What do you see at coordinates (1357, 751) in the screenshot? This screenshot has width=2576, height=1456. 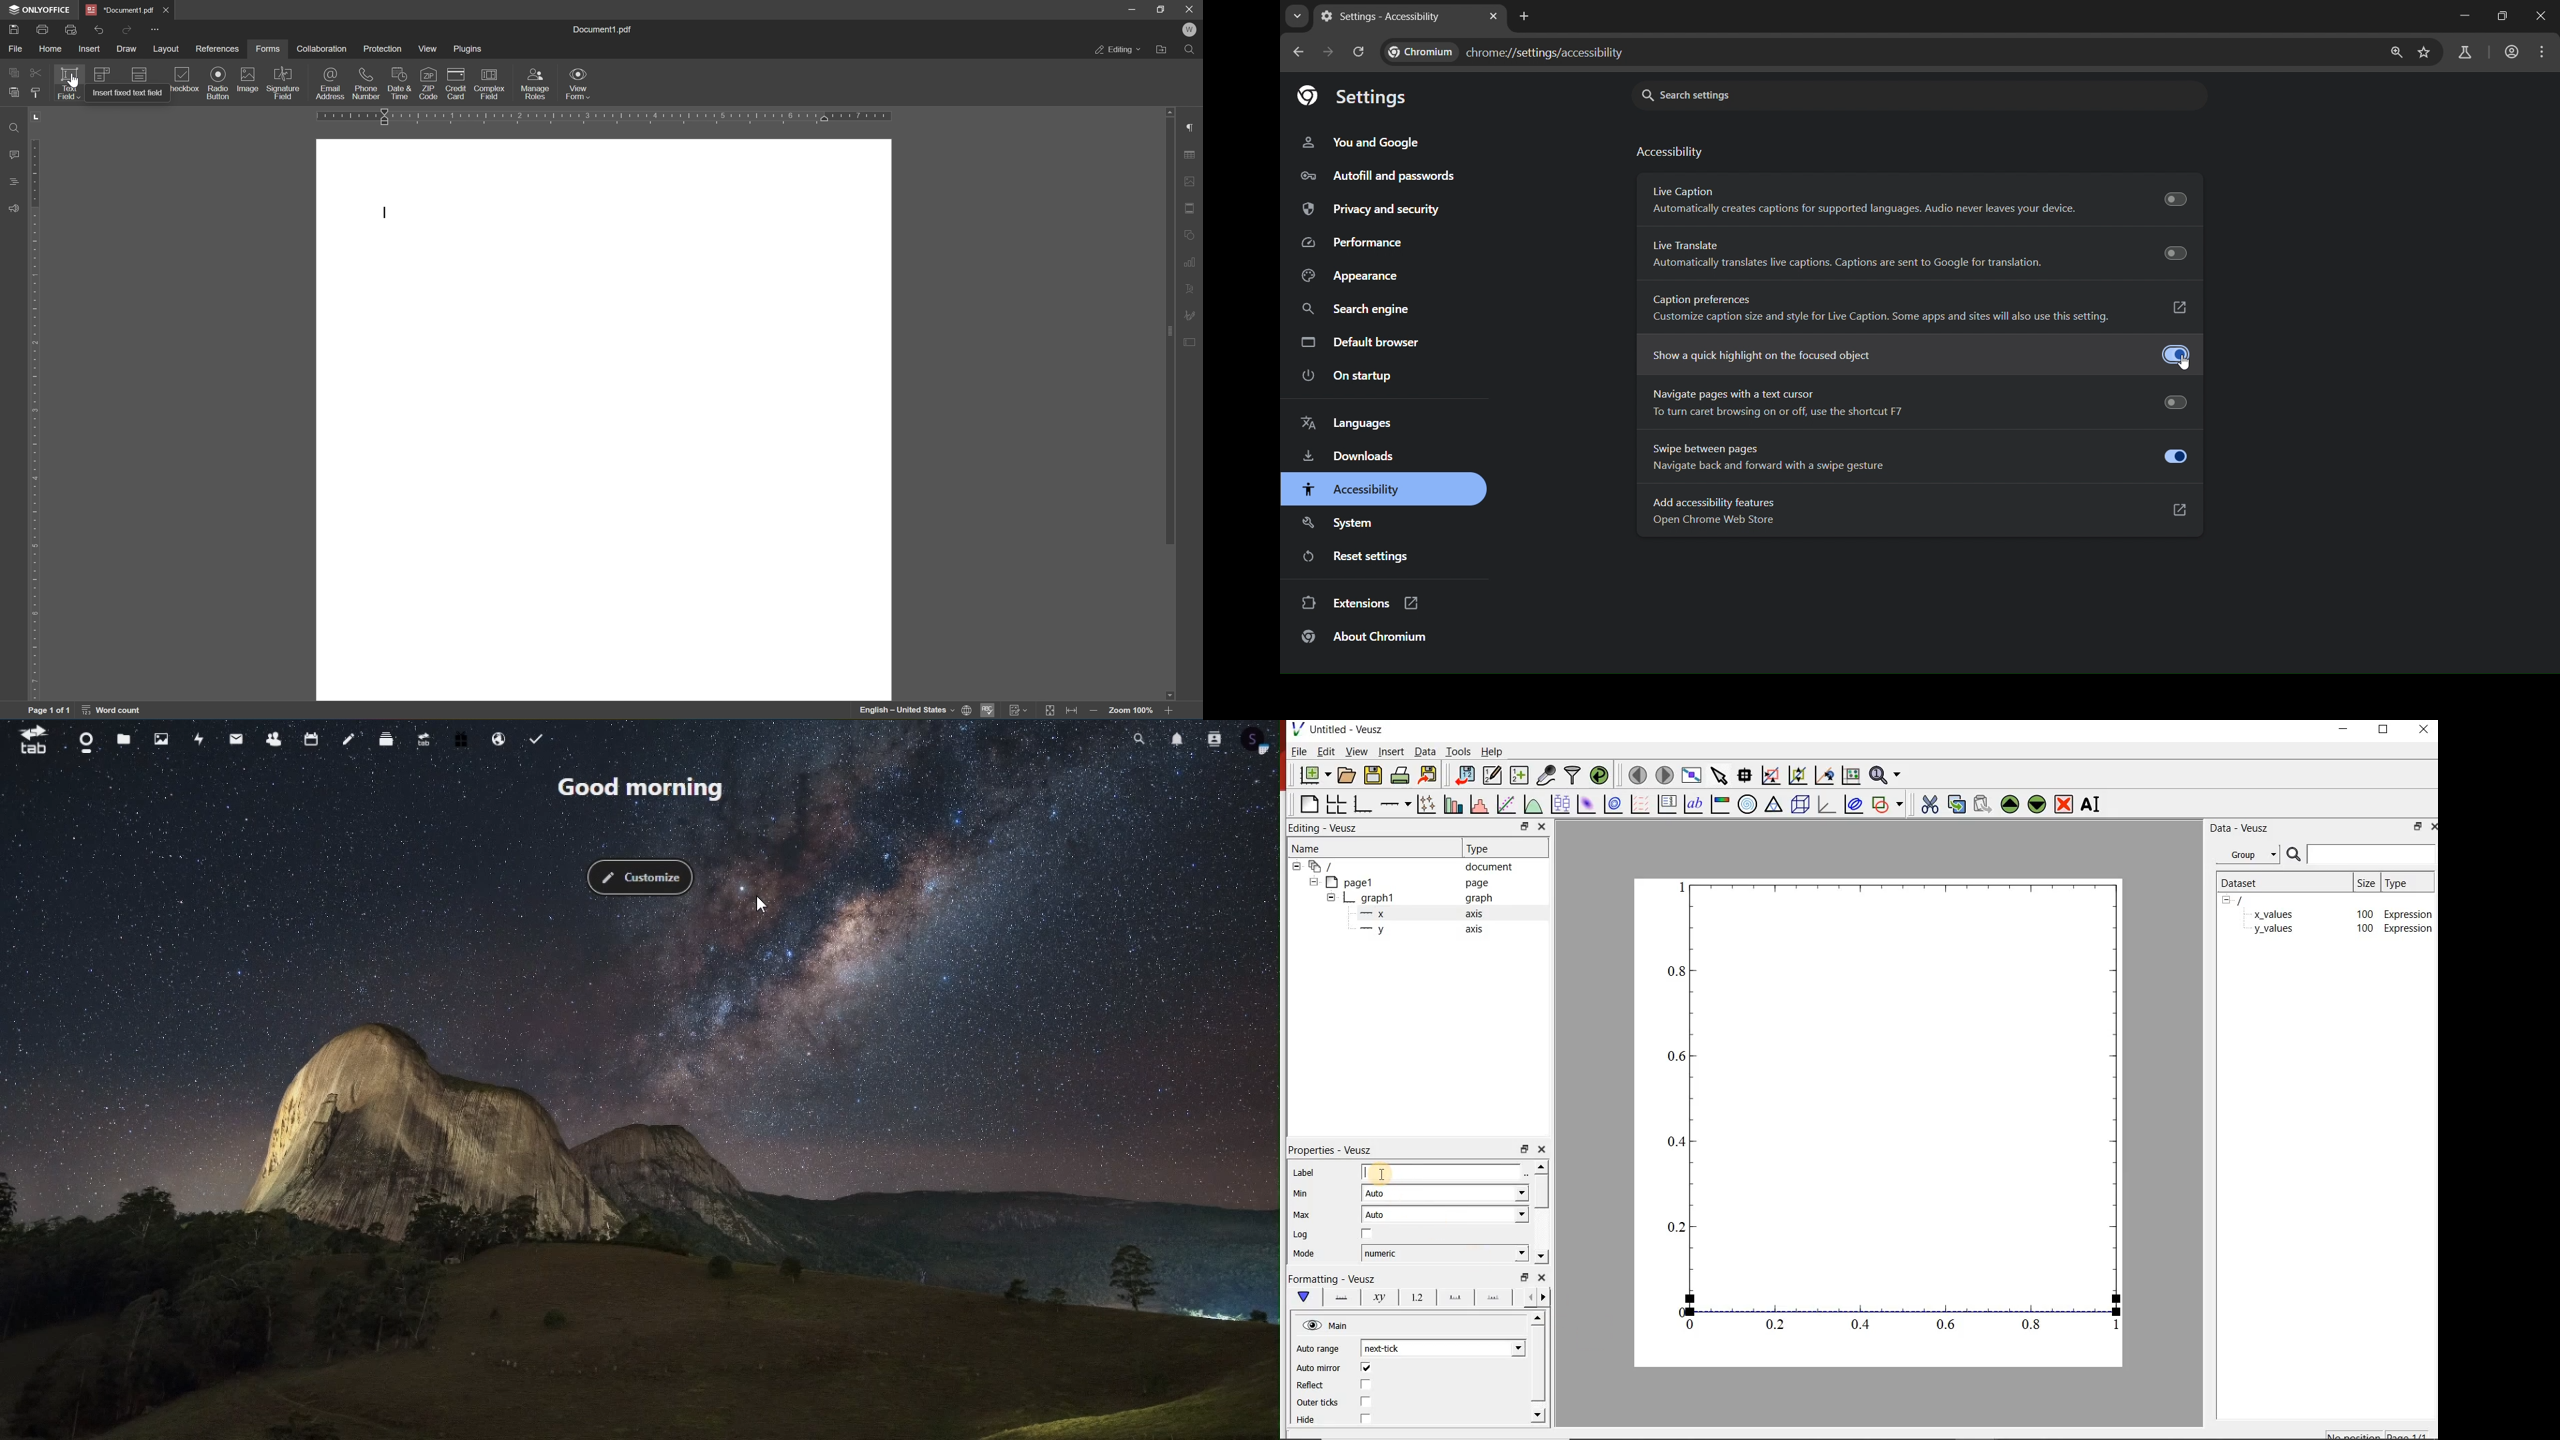 I see `view` at bounding box center [1357, 751].